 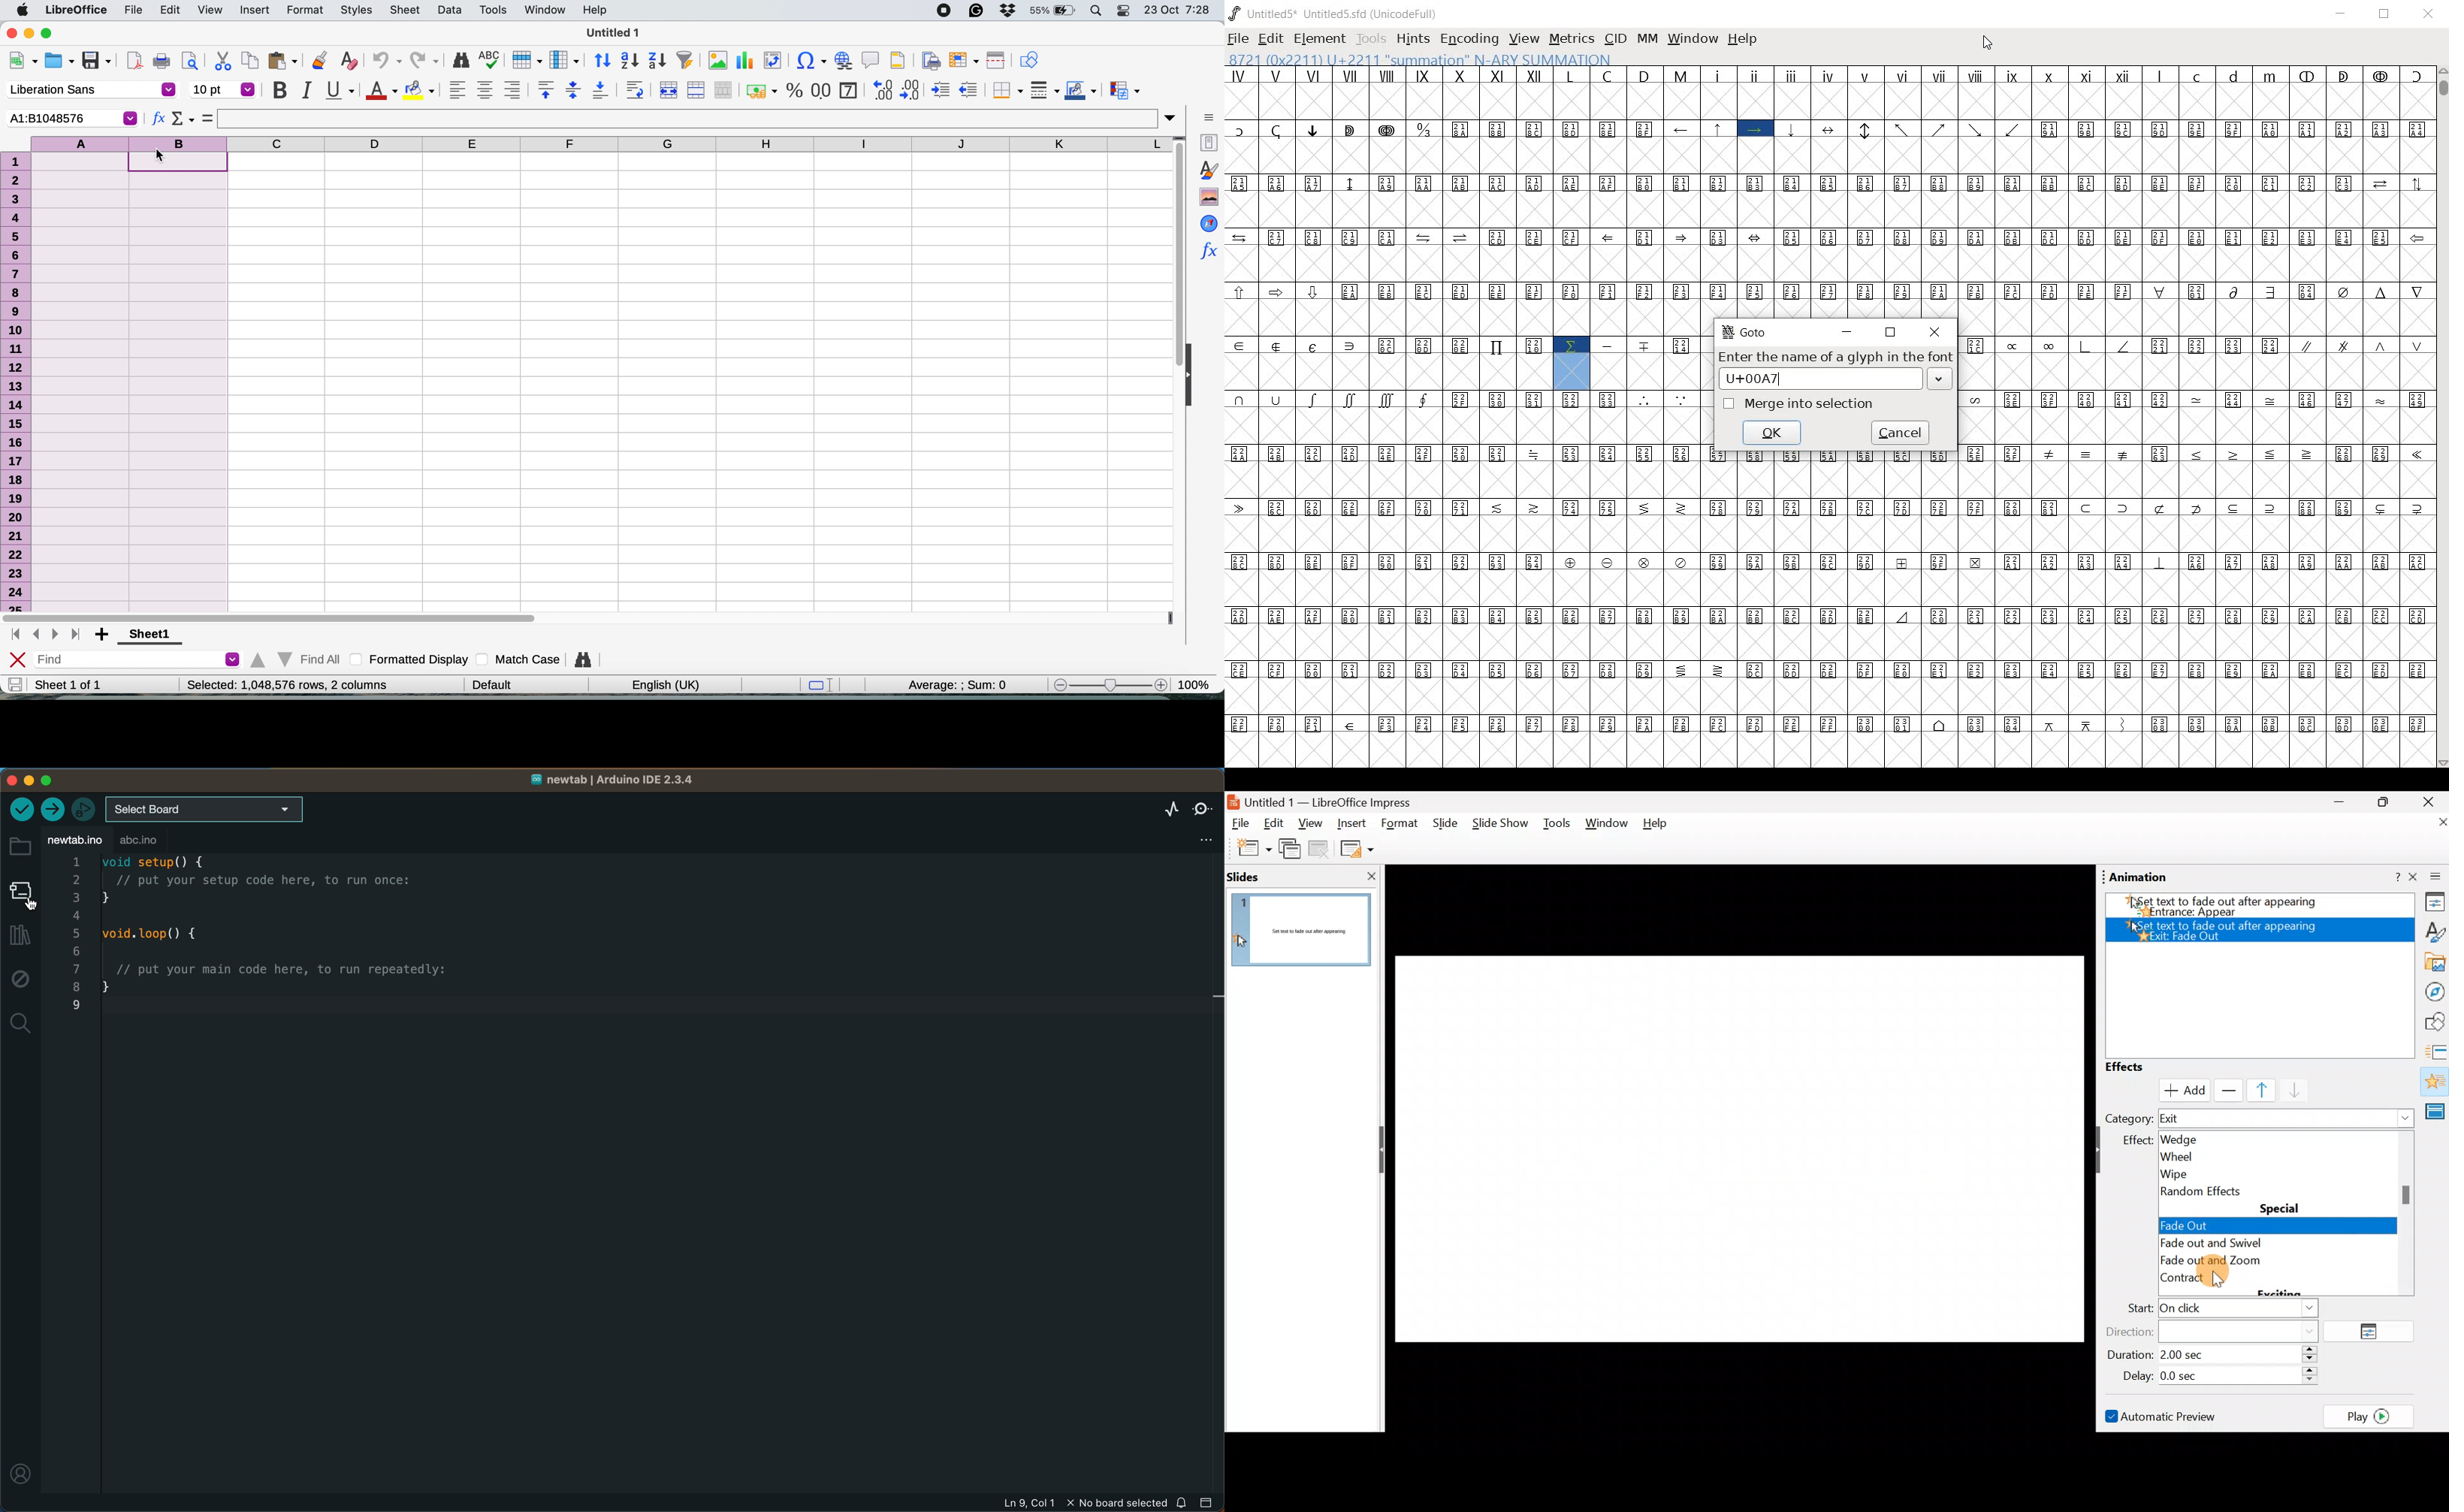 I want to click on Contract, so click(x=2200, y=1280).